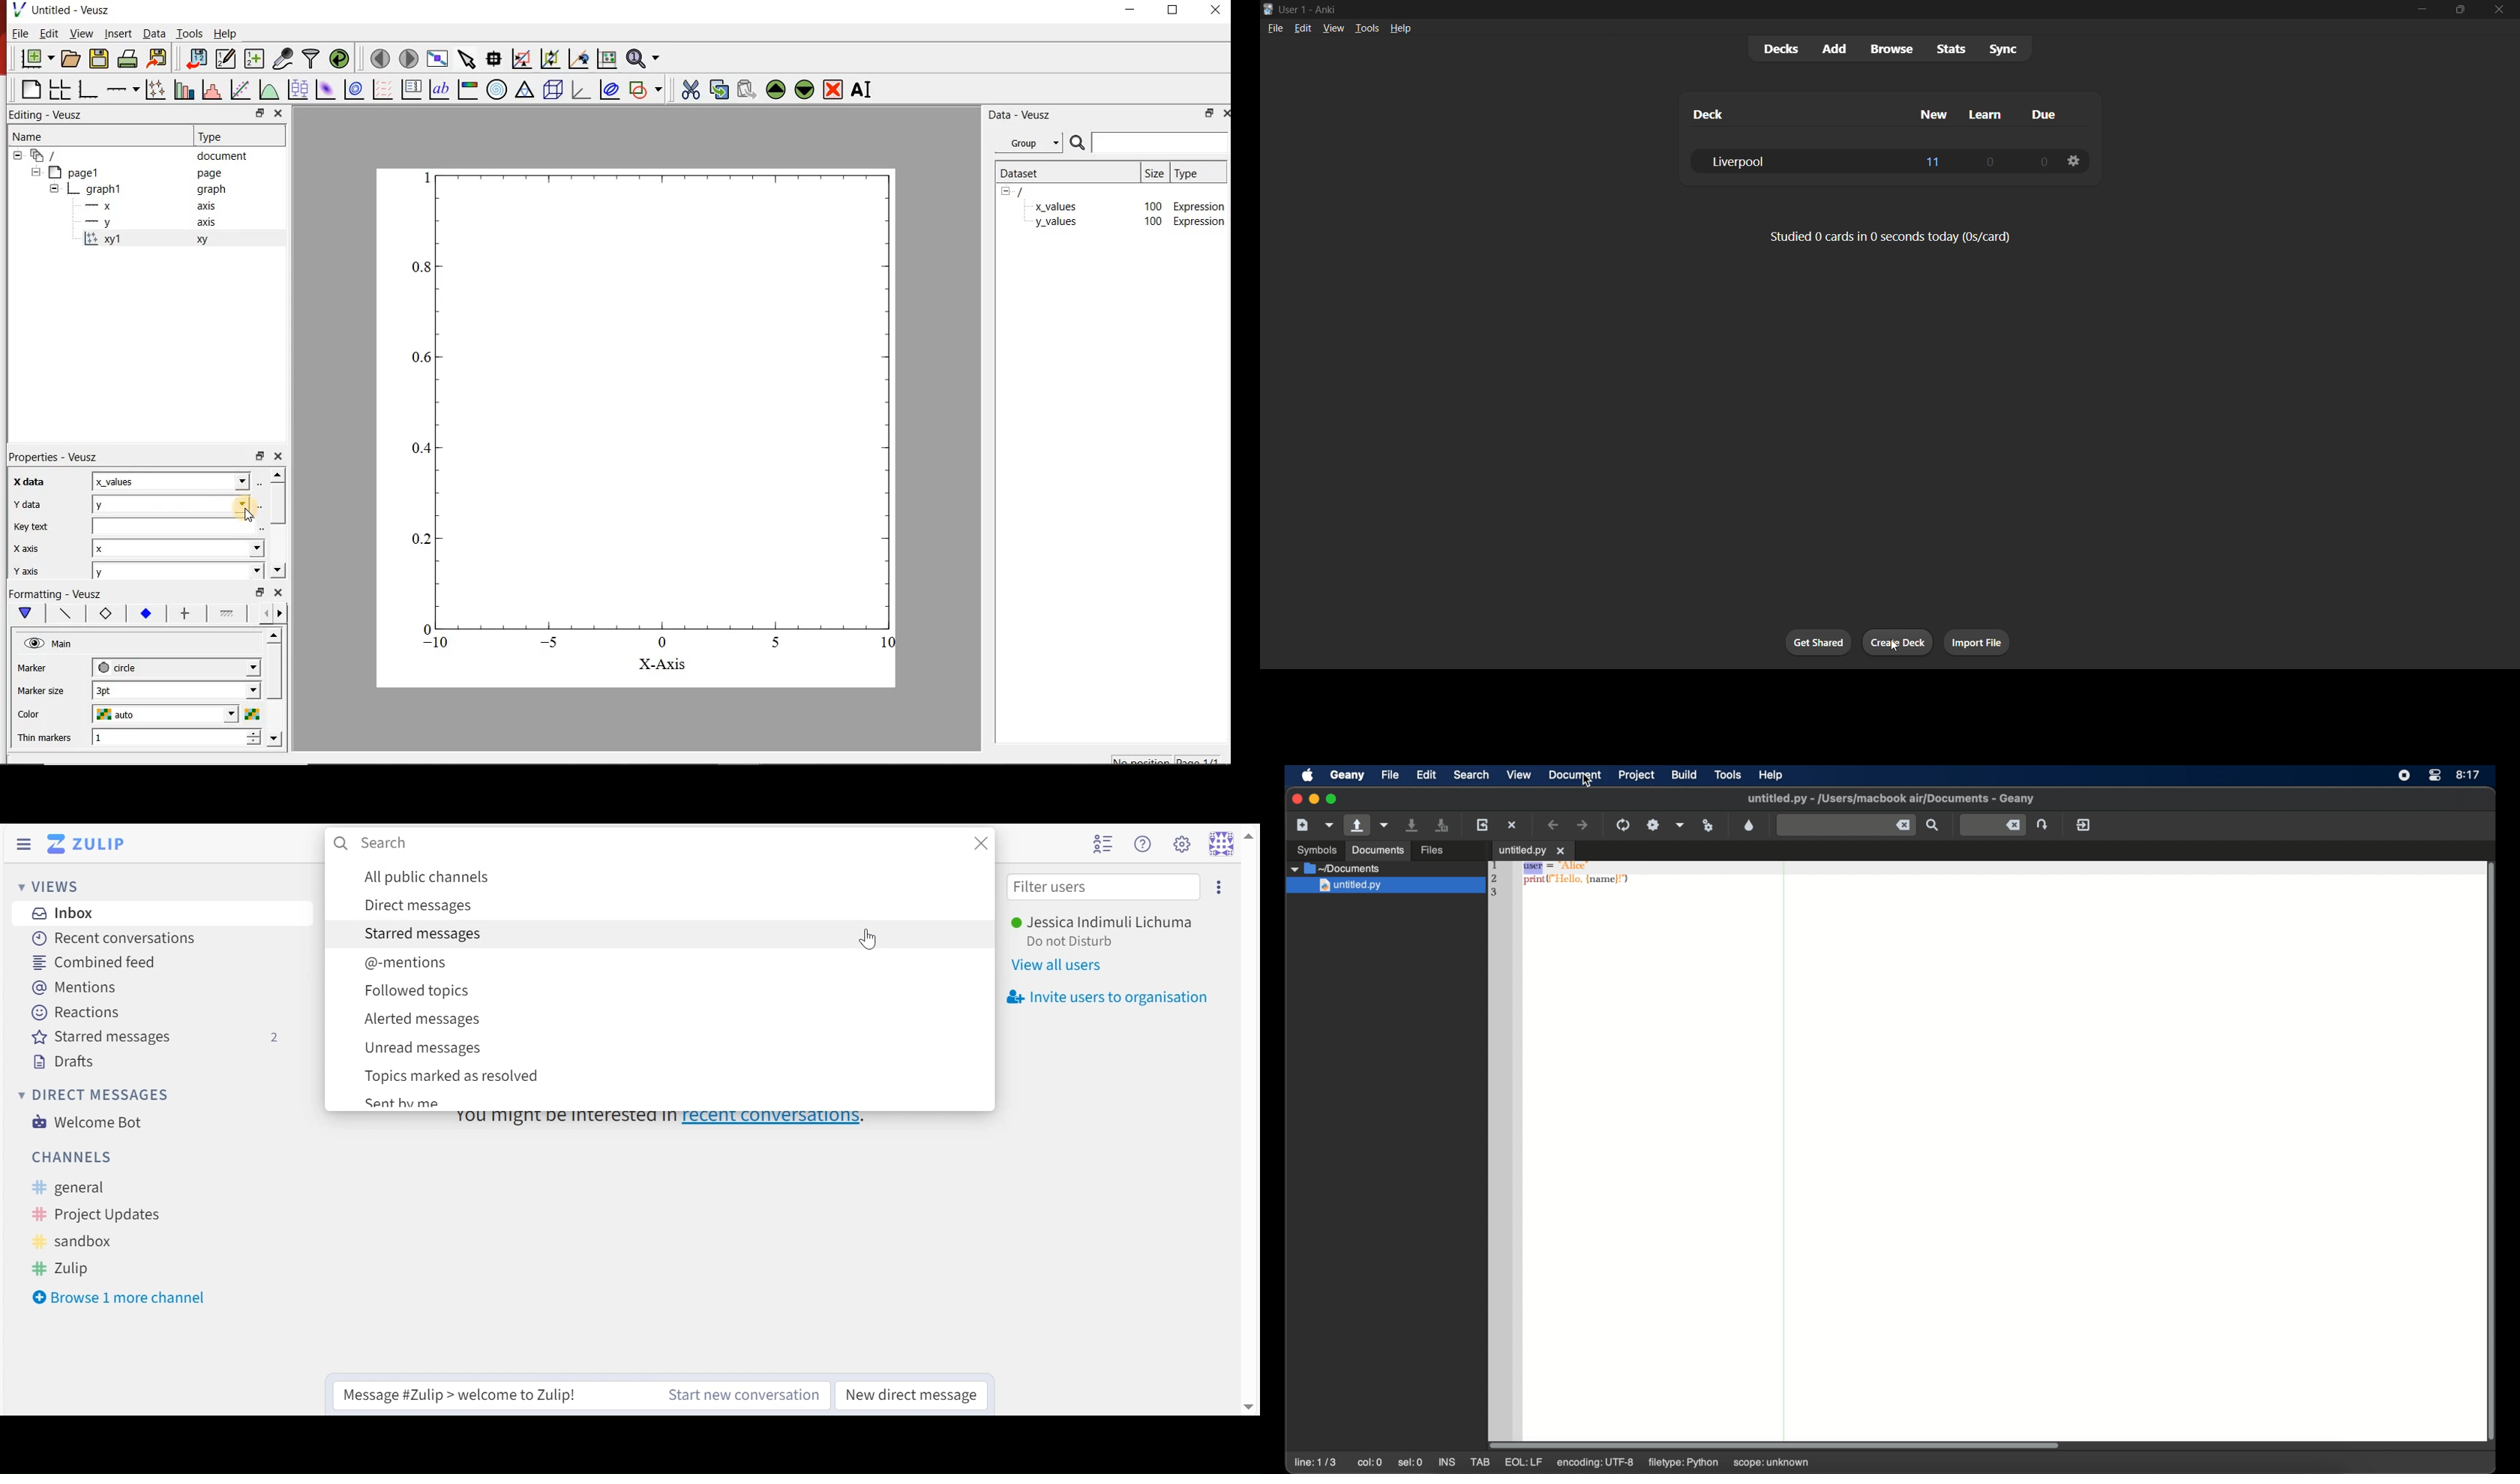  Describe the element at coordinates (221, 136) in the screenshot. I see `Type` at that location.